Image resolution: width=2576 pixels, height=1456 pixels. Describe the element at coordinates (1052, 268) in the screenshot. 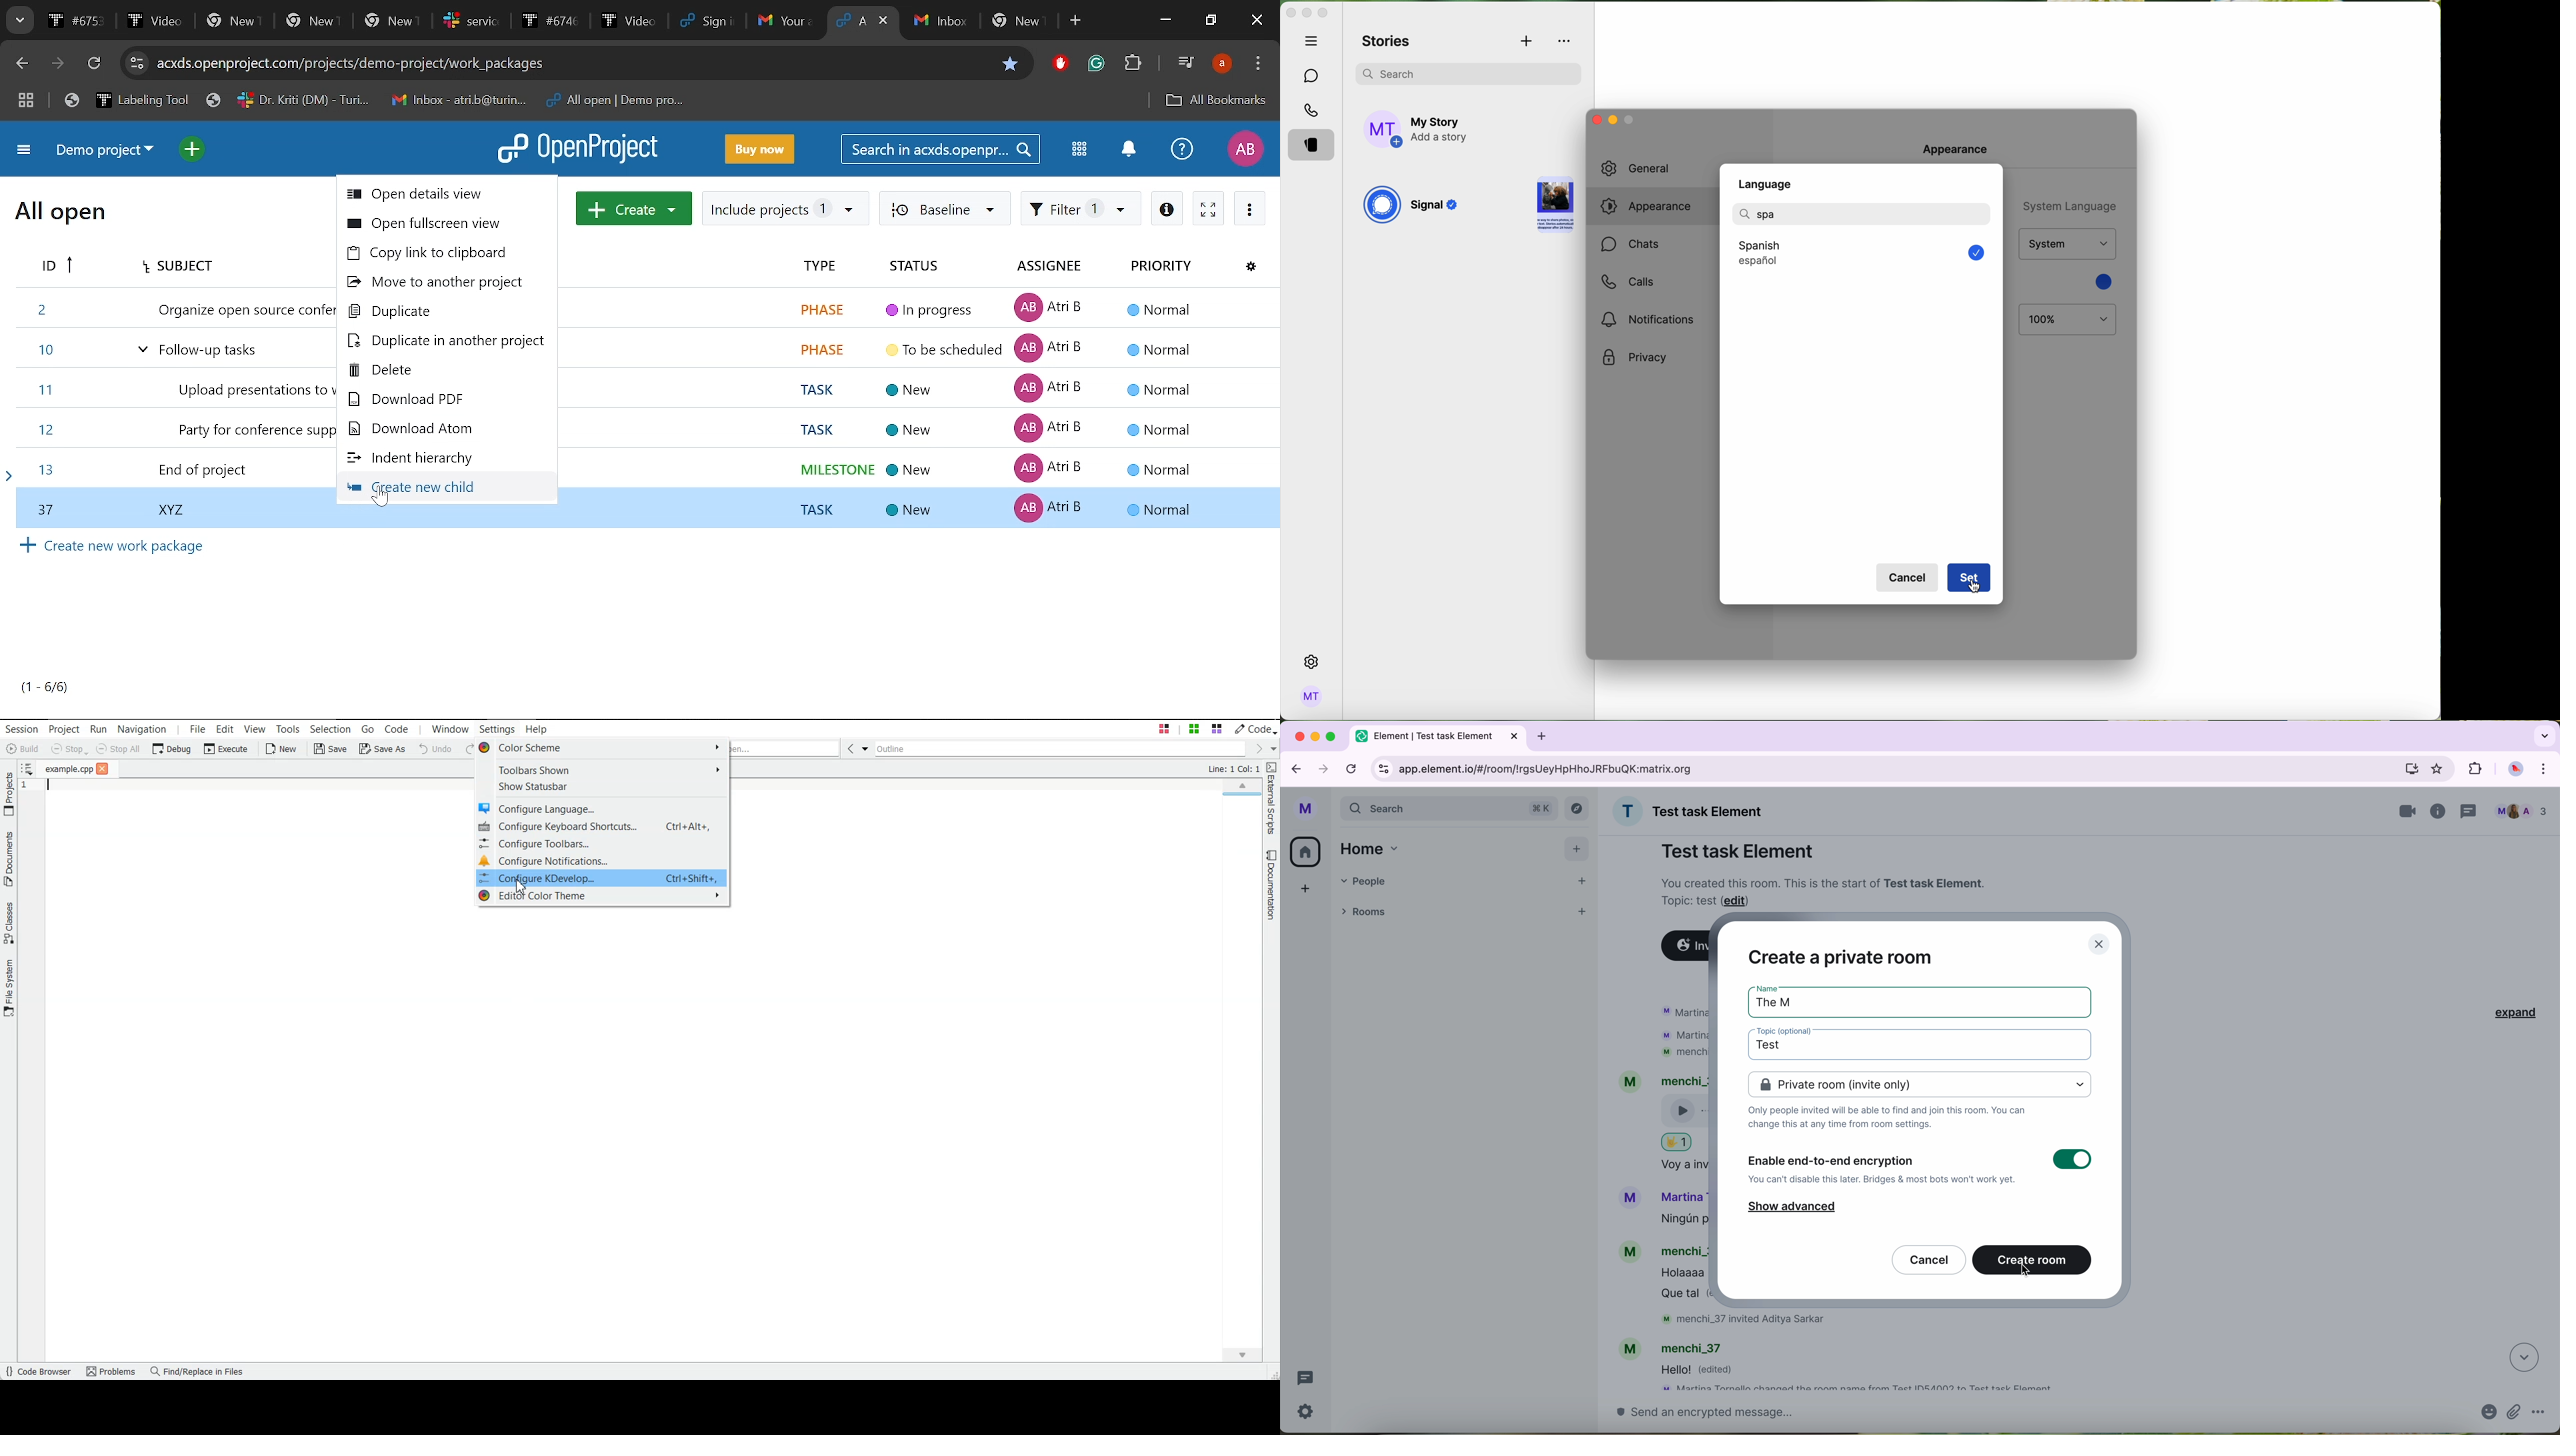

I see `Assignee` at that location.